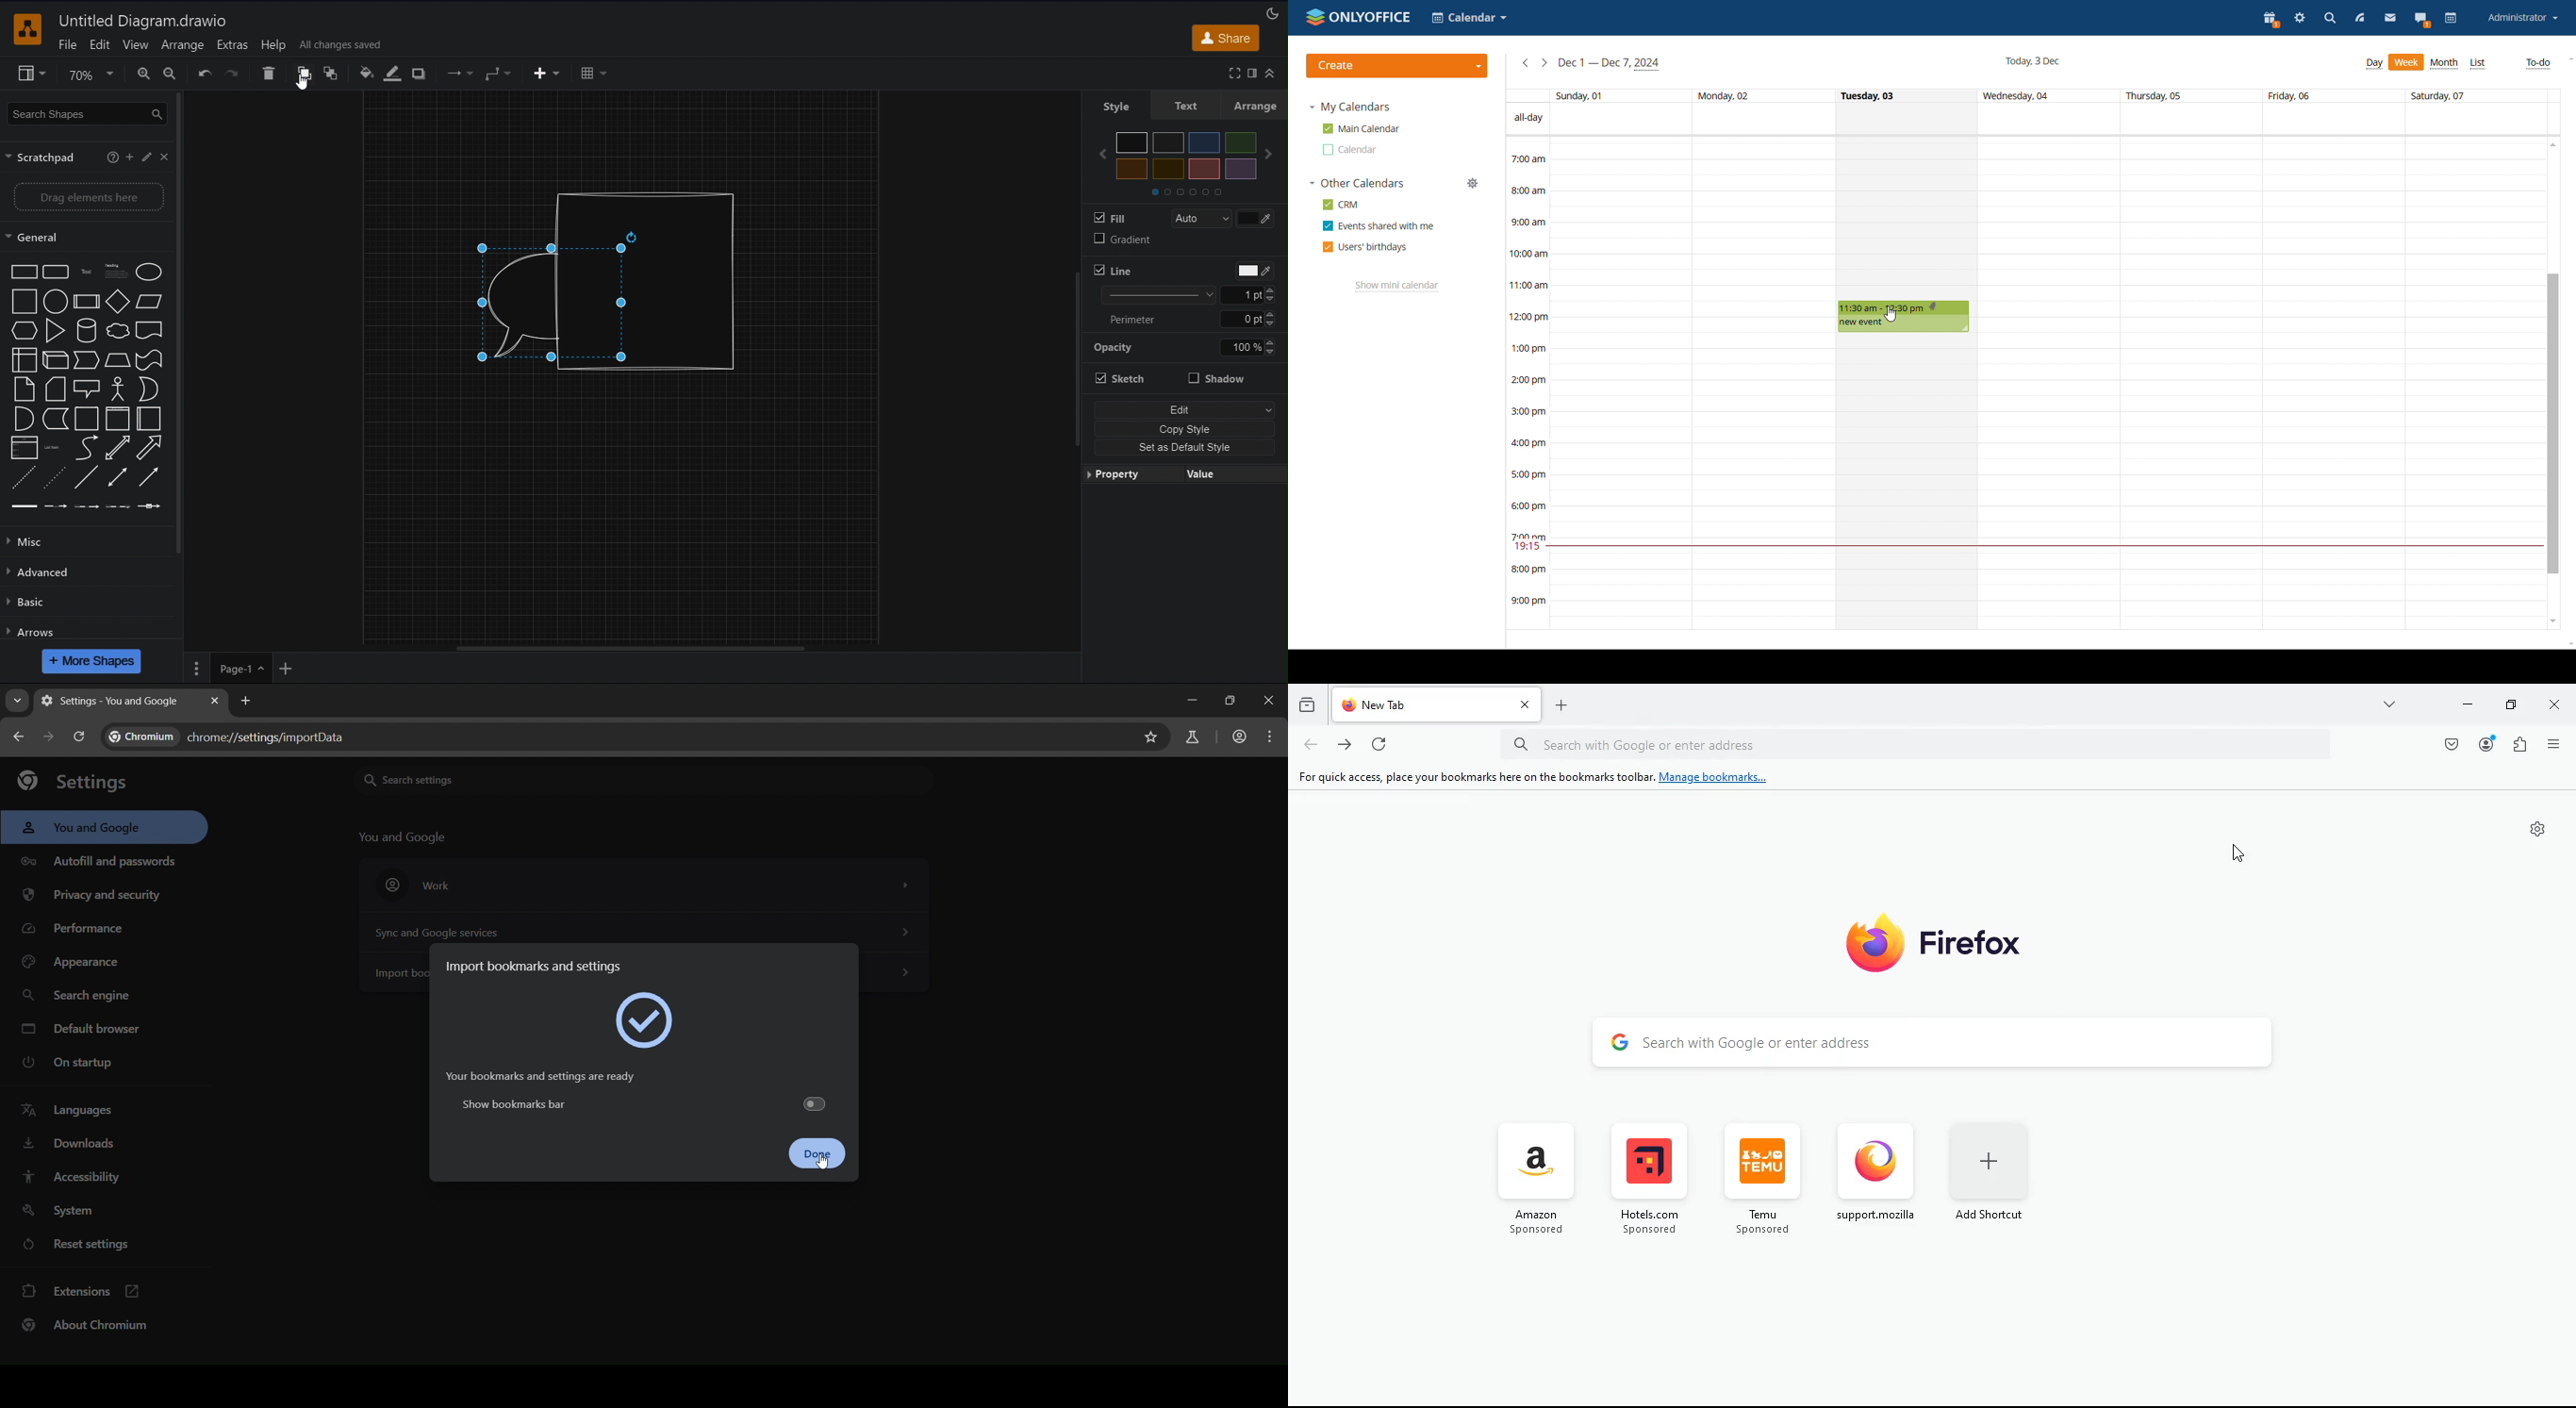 This screenshot has height=1428, width=2576. I want to click on Rectangle, so click(24, 272).